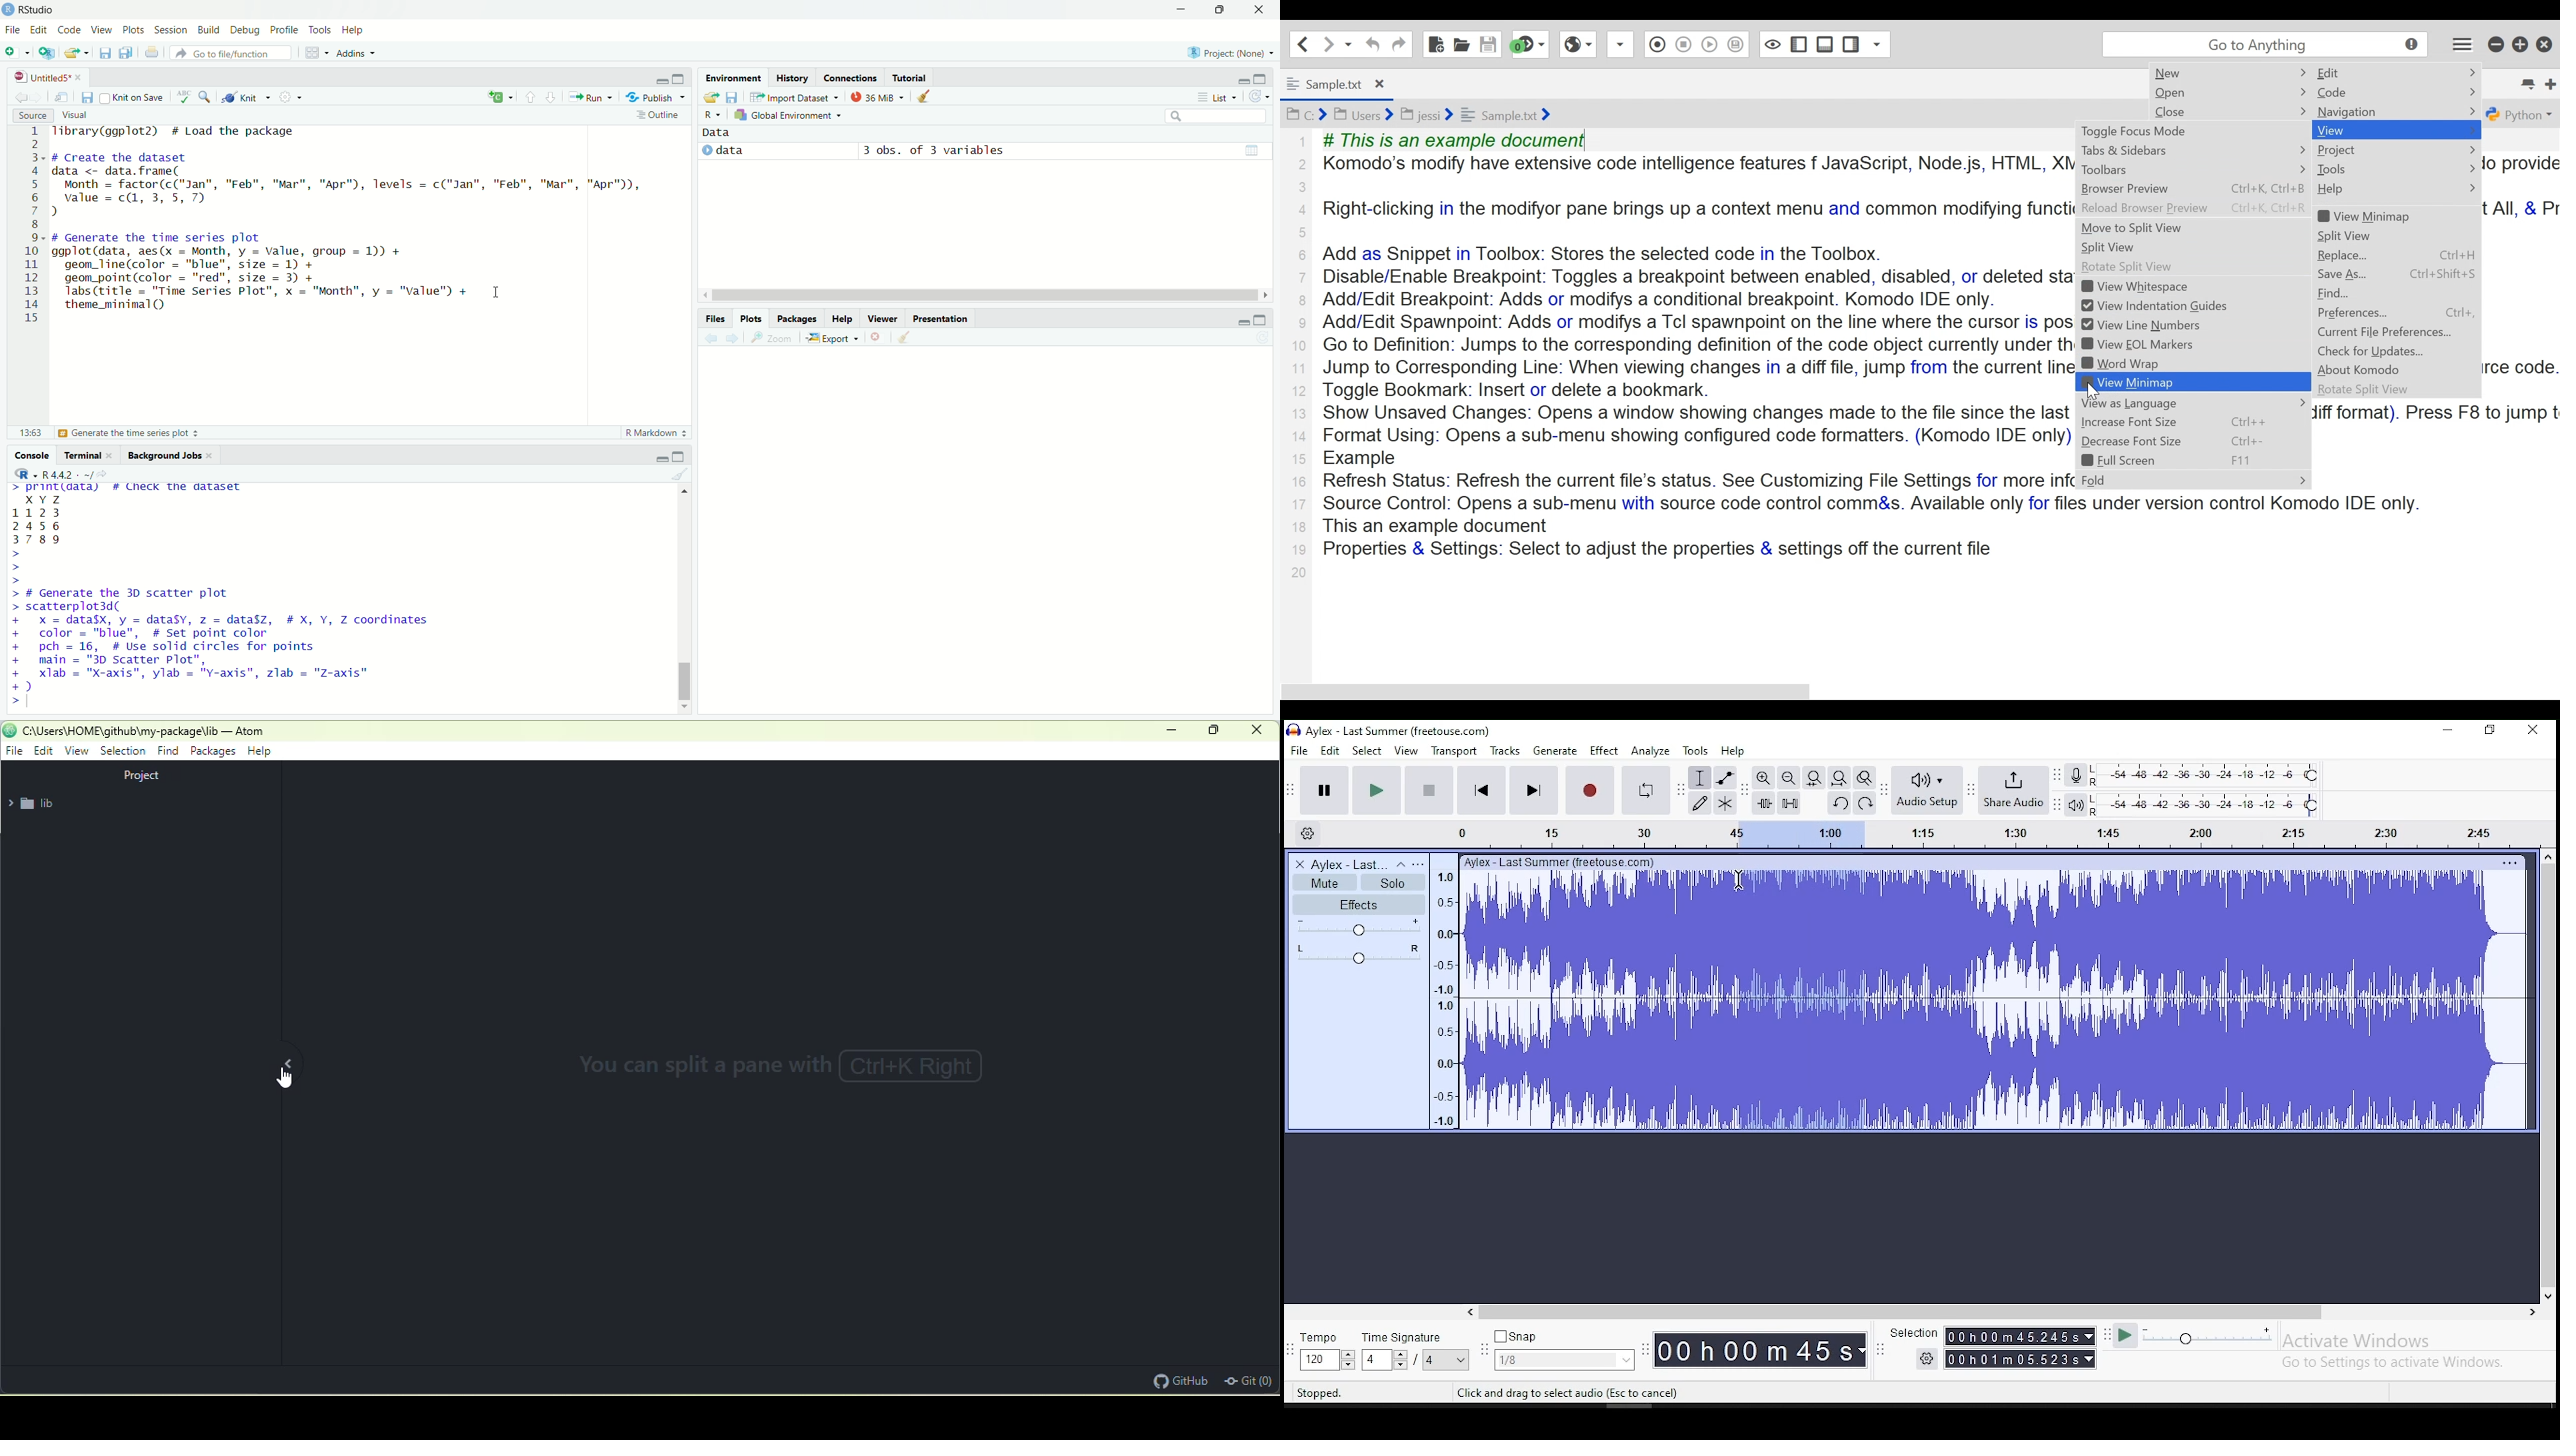  Describe the element at coordinates (351, 185) in the screenshot. I see `code to create the dataset` at that location.